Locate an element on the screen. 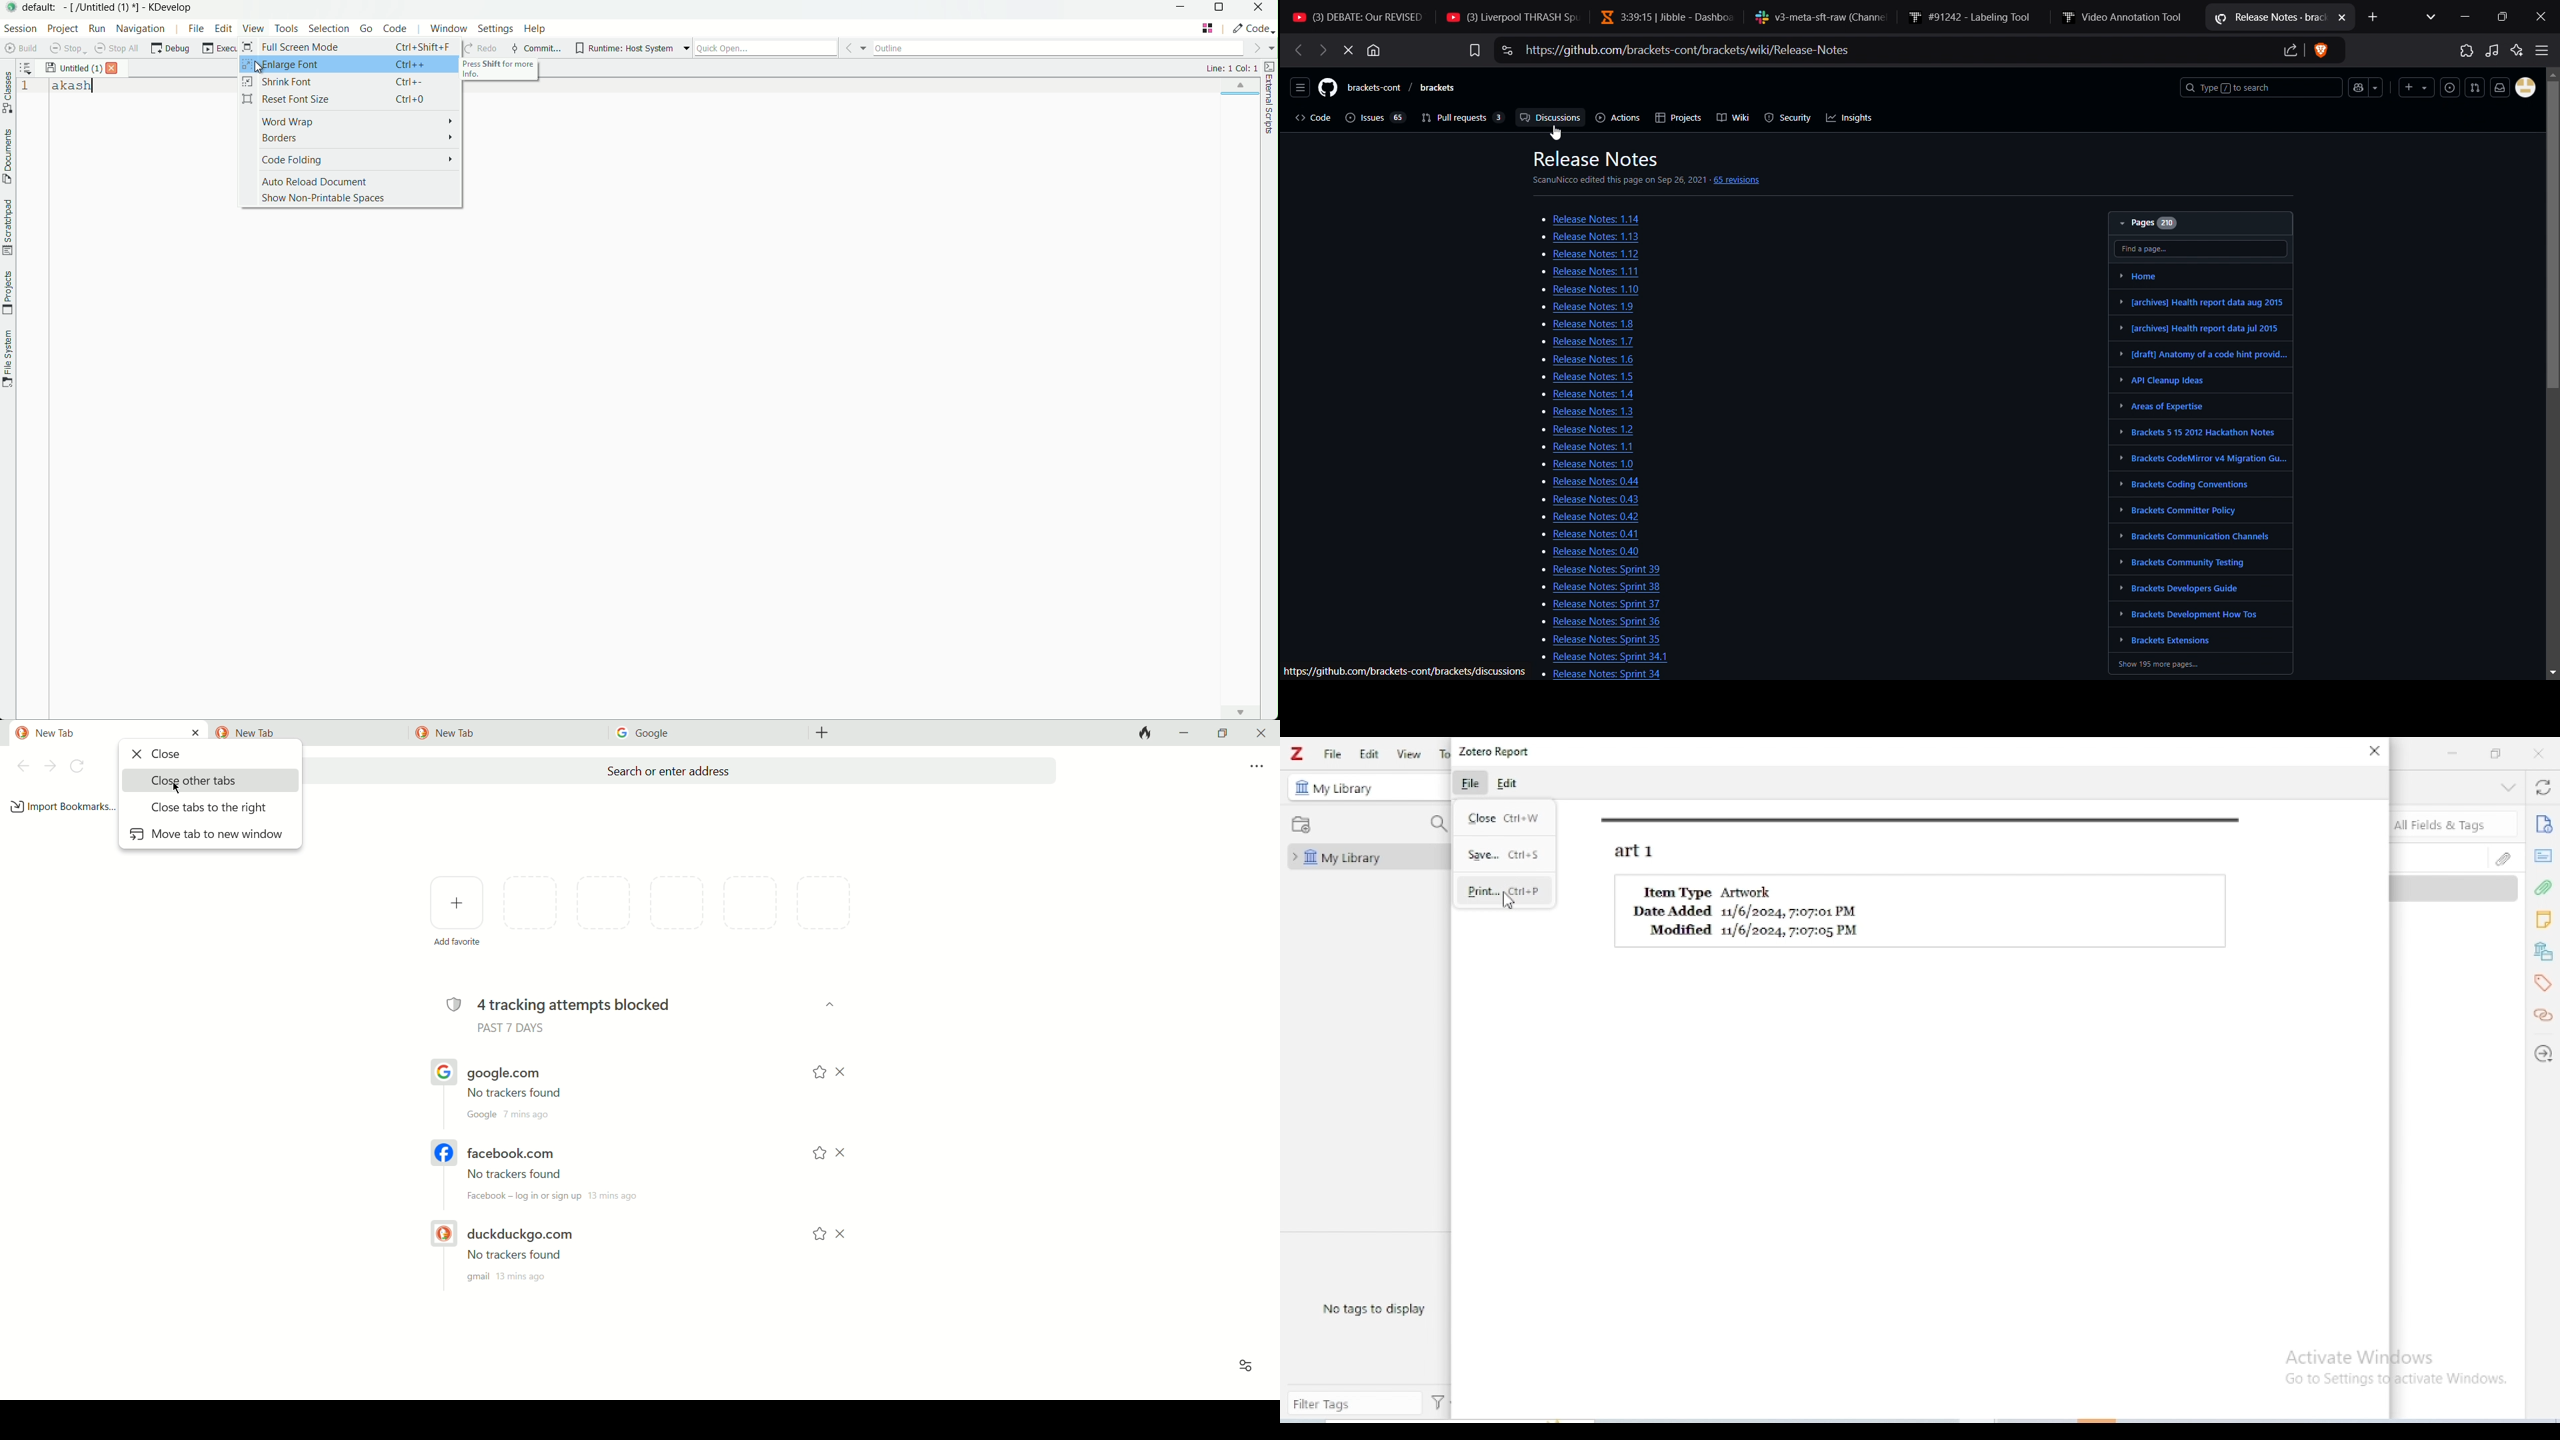 The image size is (2576, 1456). save is located at coordinates (1484, 855).